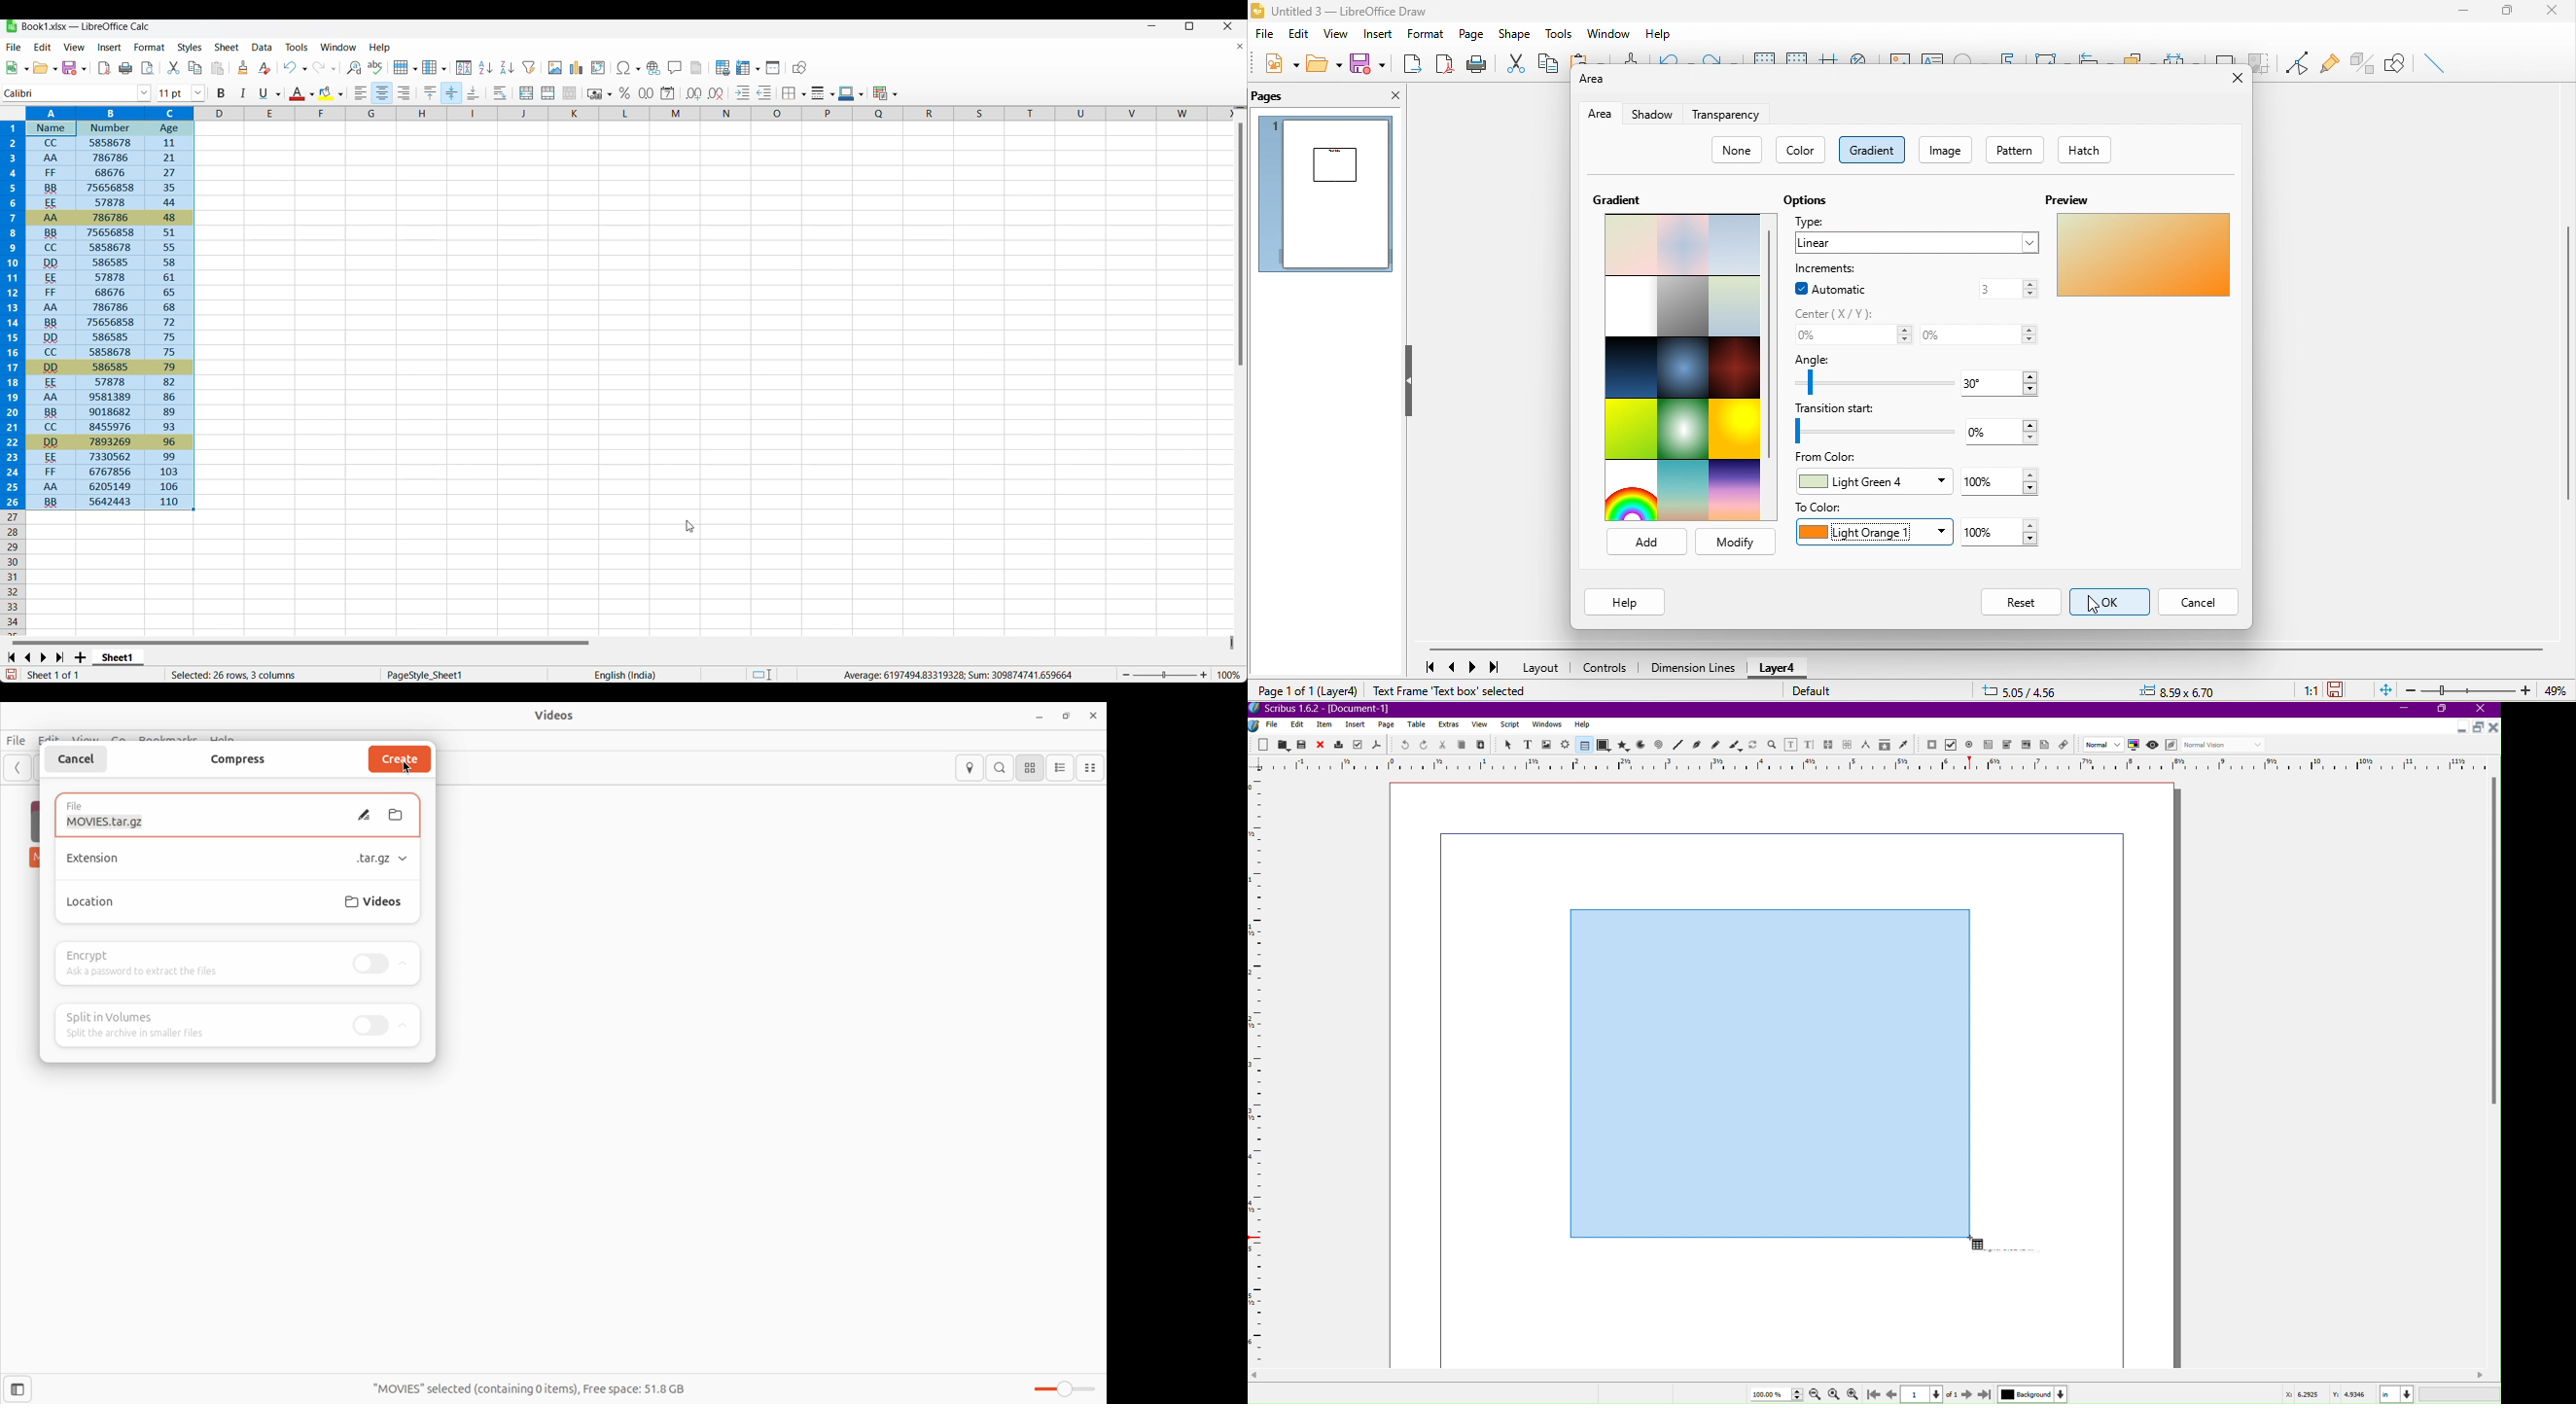 The height and width of the screenshot is (1428, 2576). Describe the element at coordinates (1513, 32) in the screenshot. I see `shape` at that location.